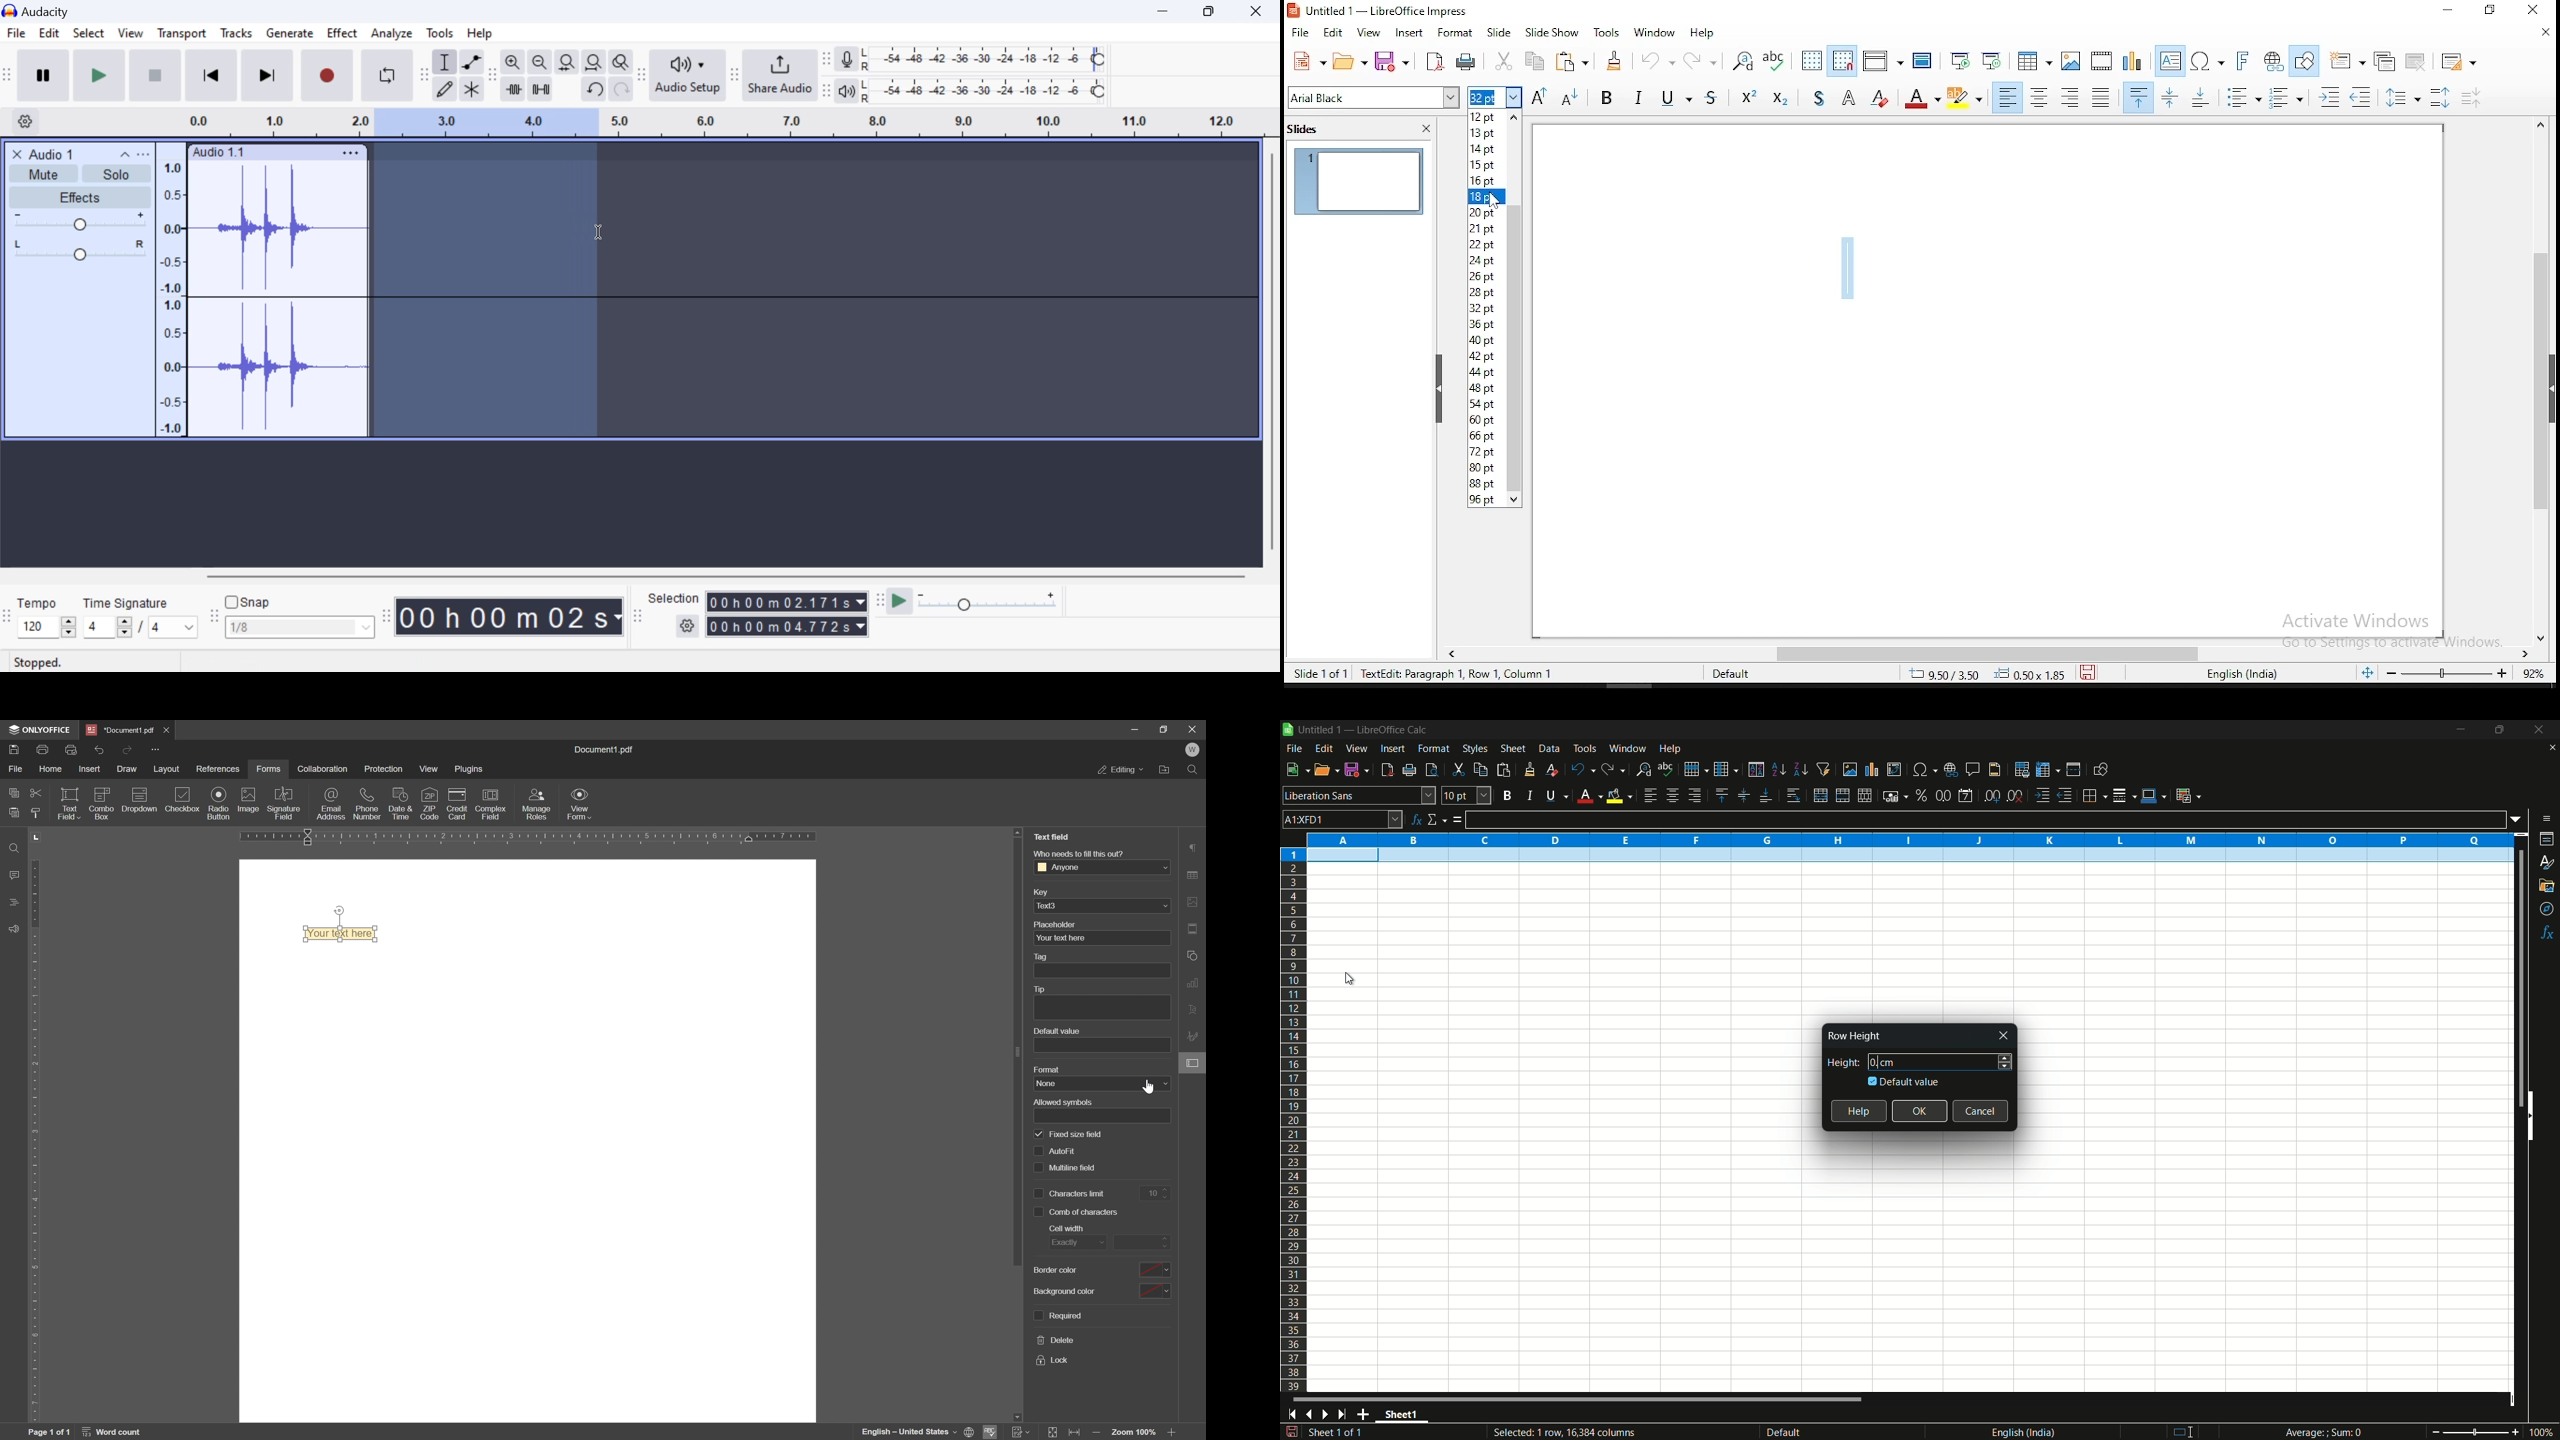  I want to click on forms, so click(269, 769).